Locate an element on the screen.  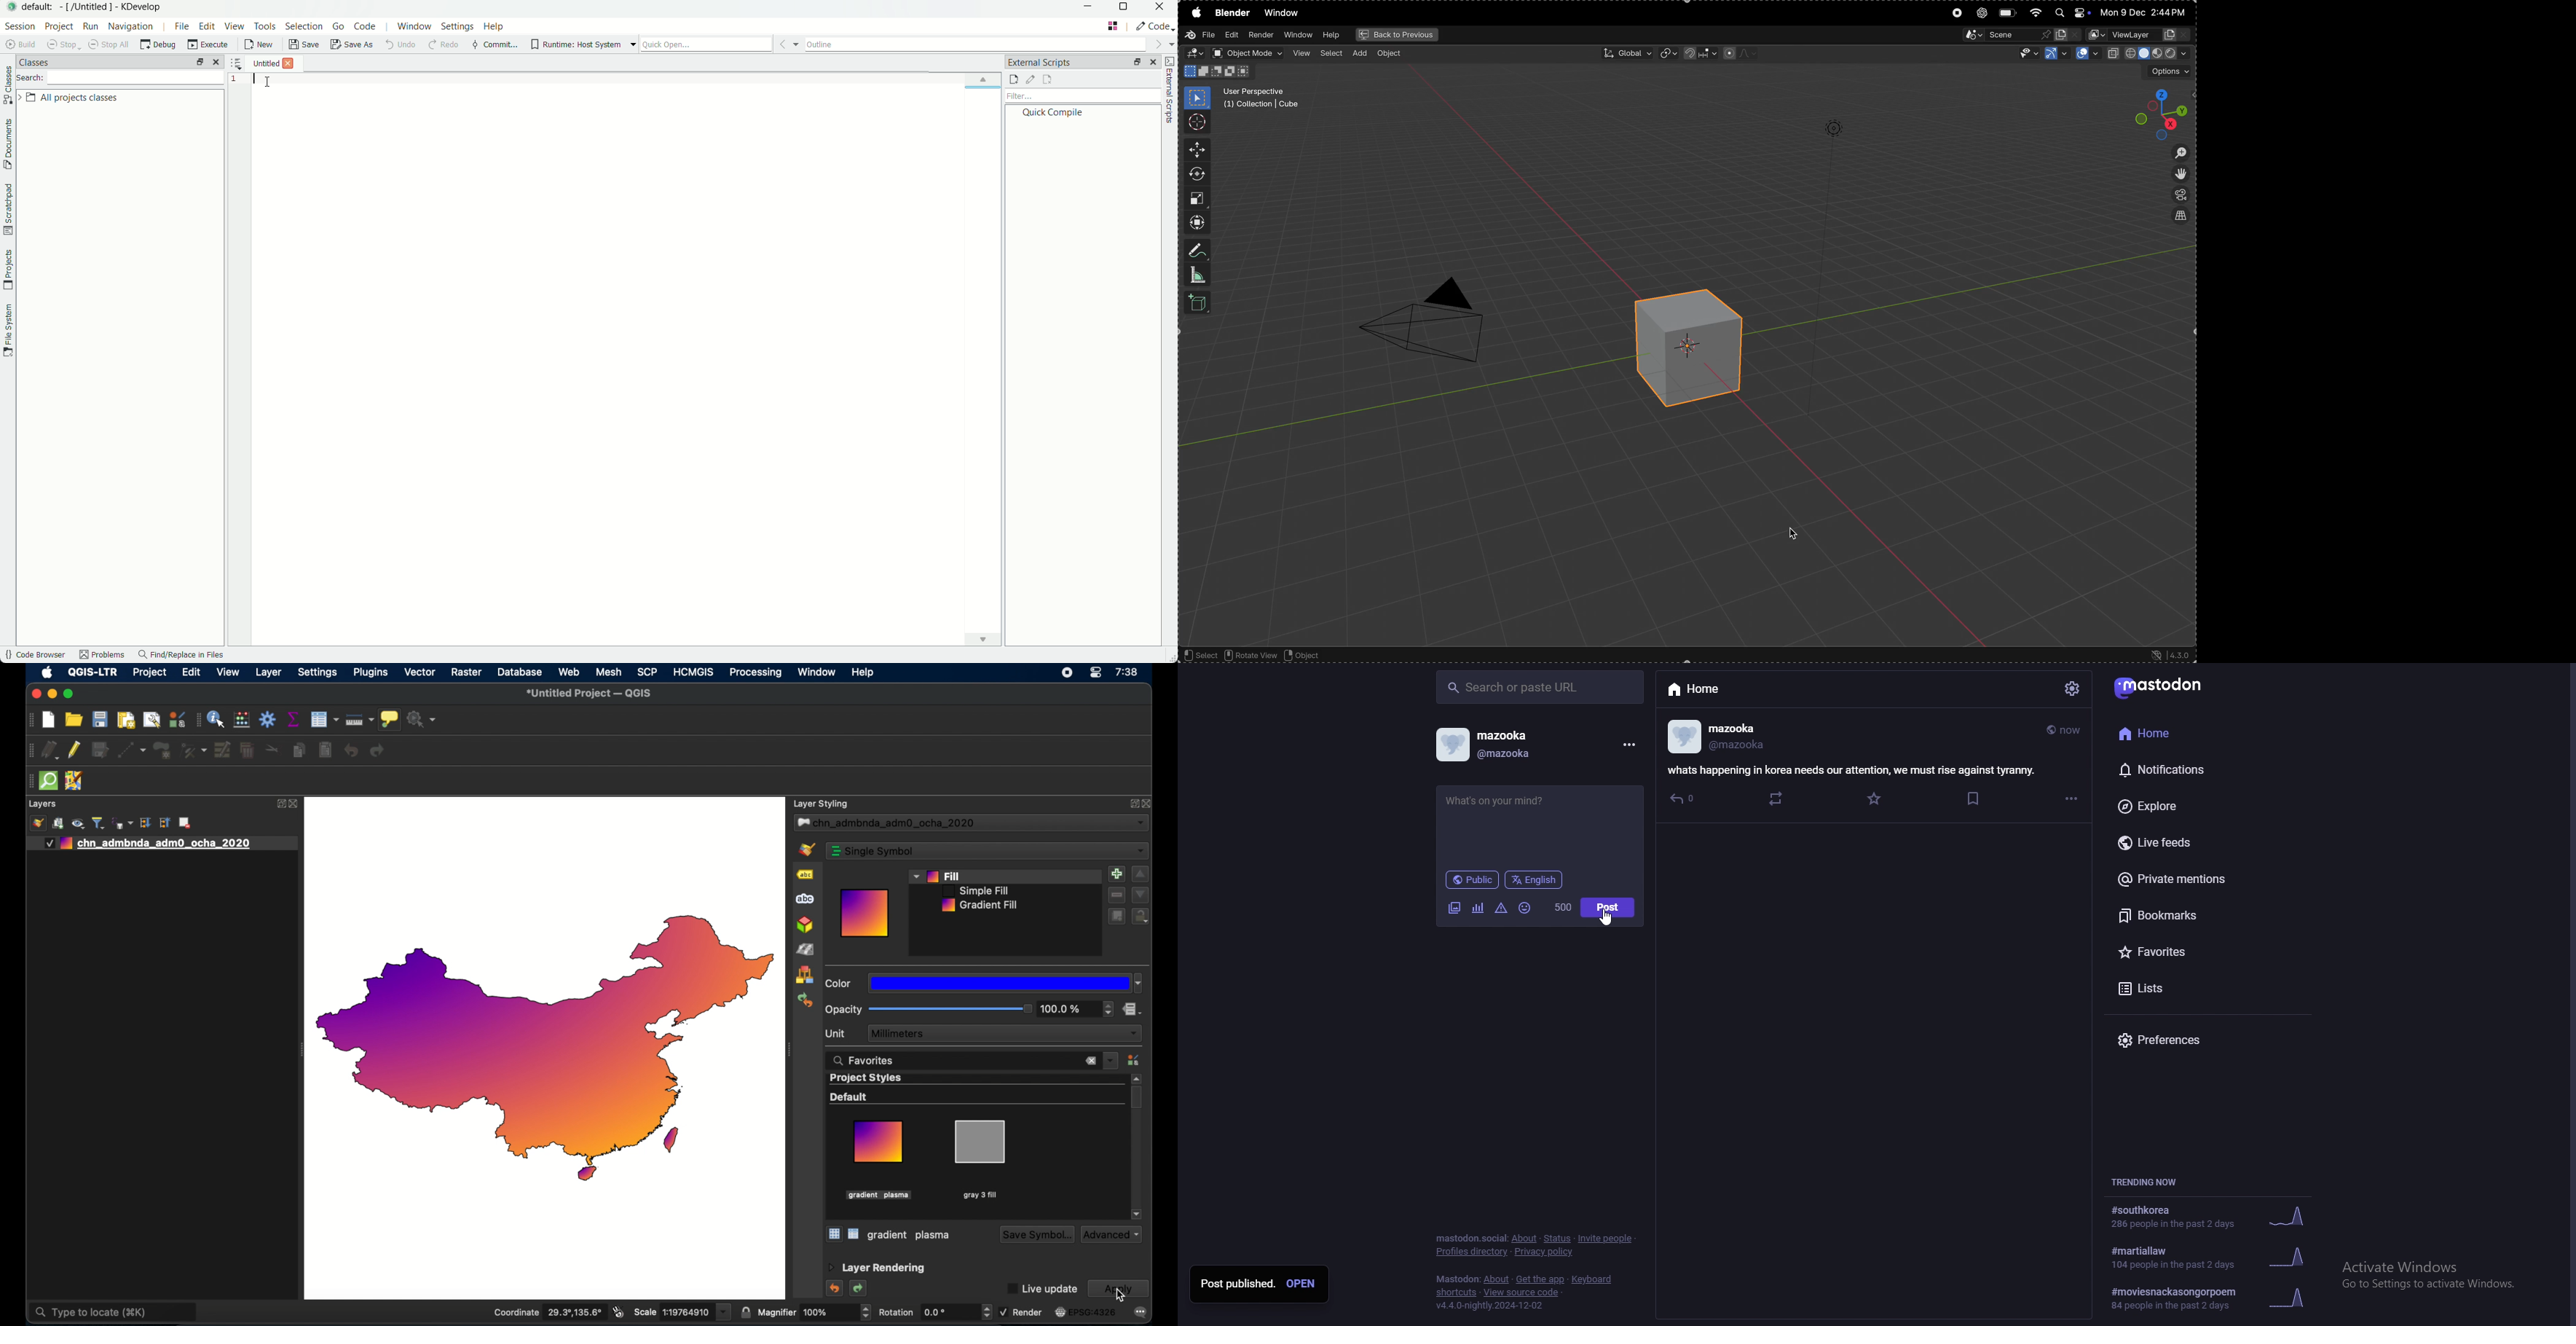
mastodon is located at coordinates (1456, 1279).